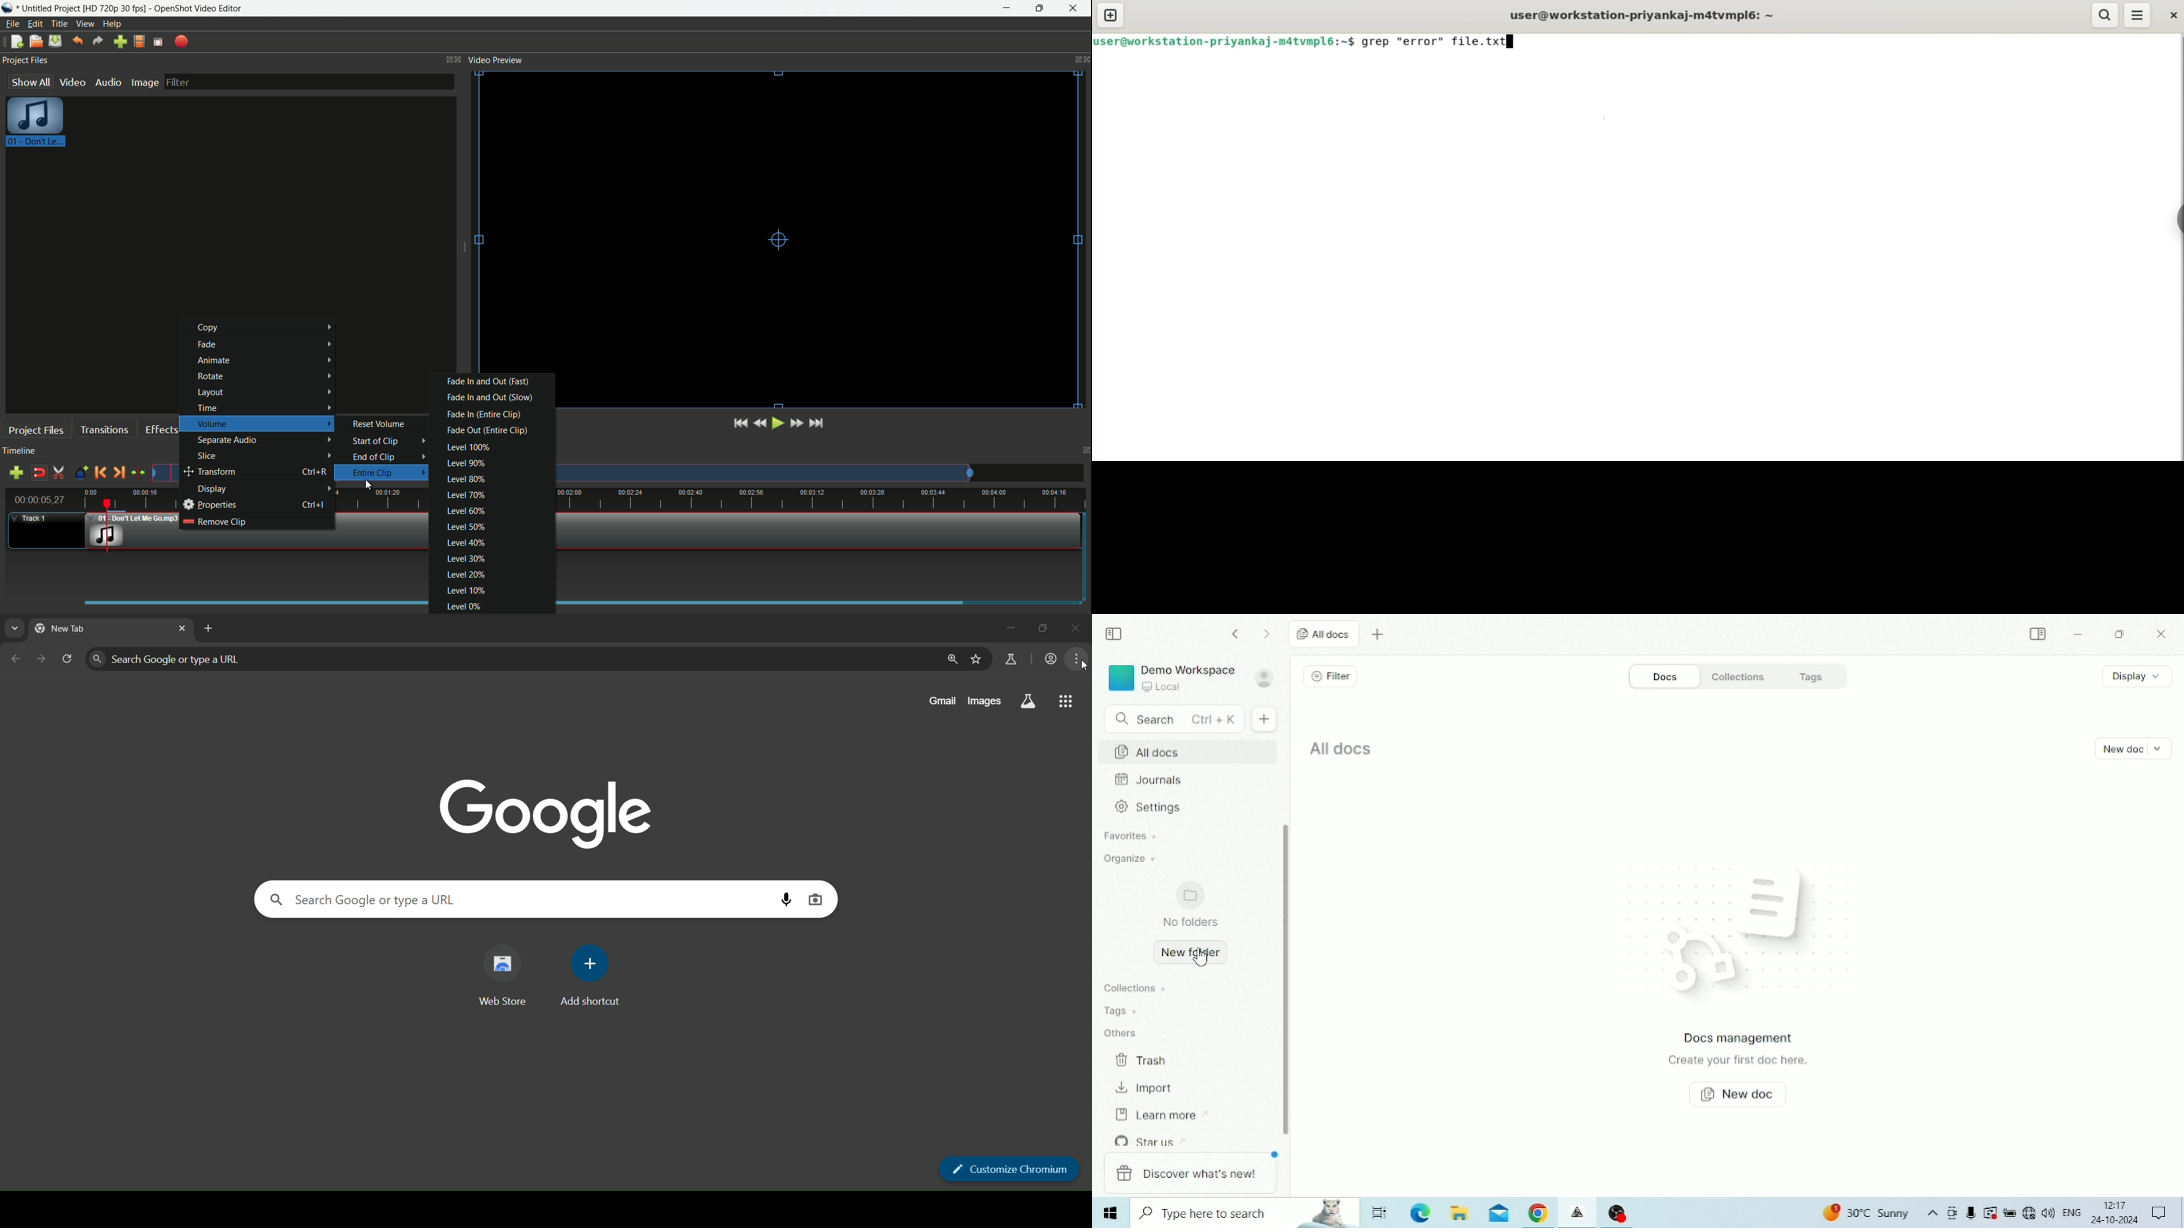  Describe the element at coordinates (2164, 635) in the screenshot. I see `Close` at that location.